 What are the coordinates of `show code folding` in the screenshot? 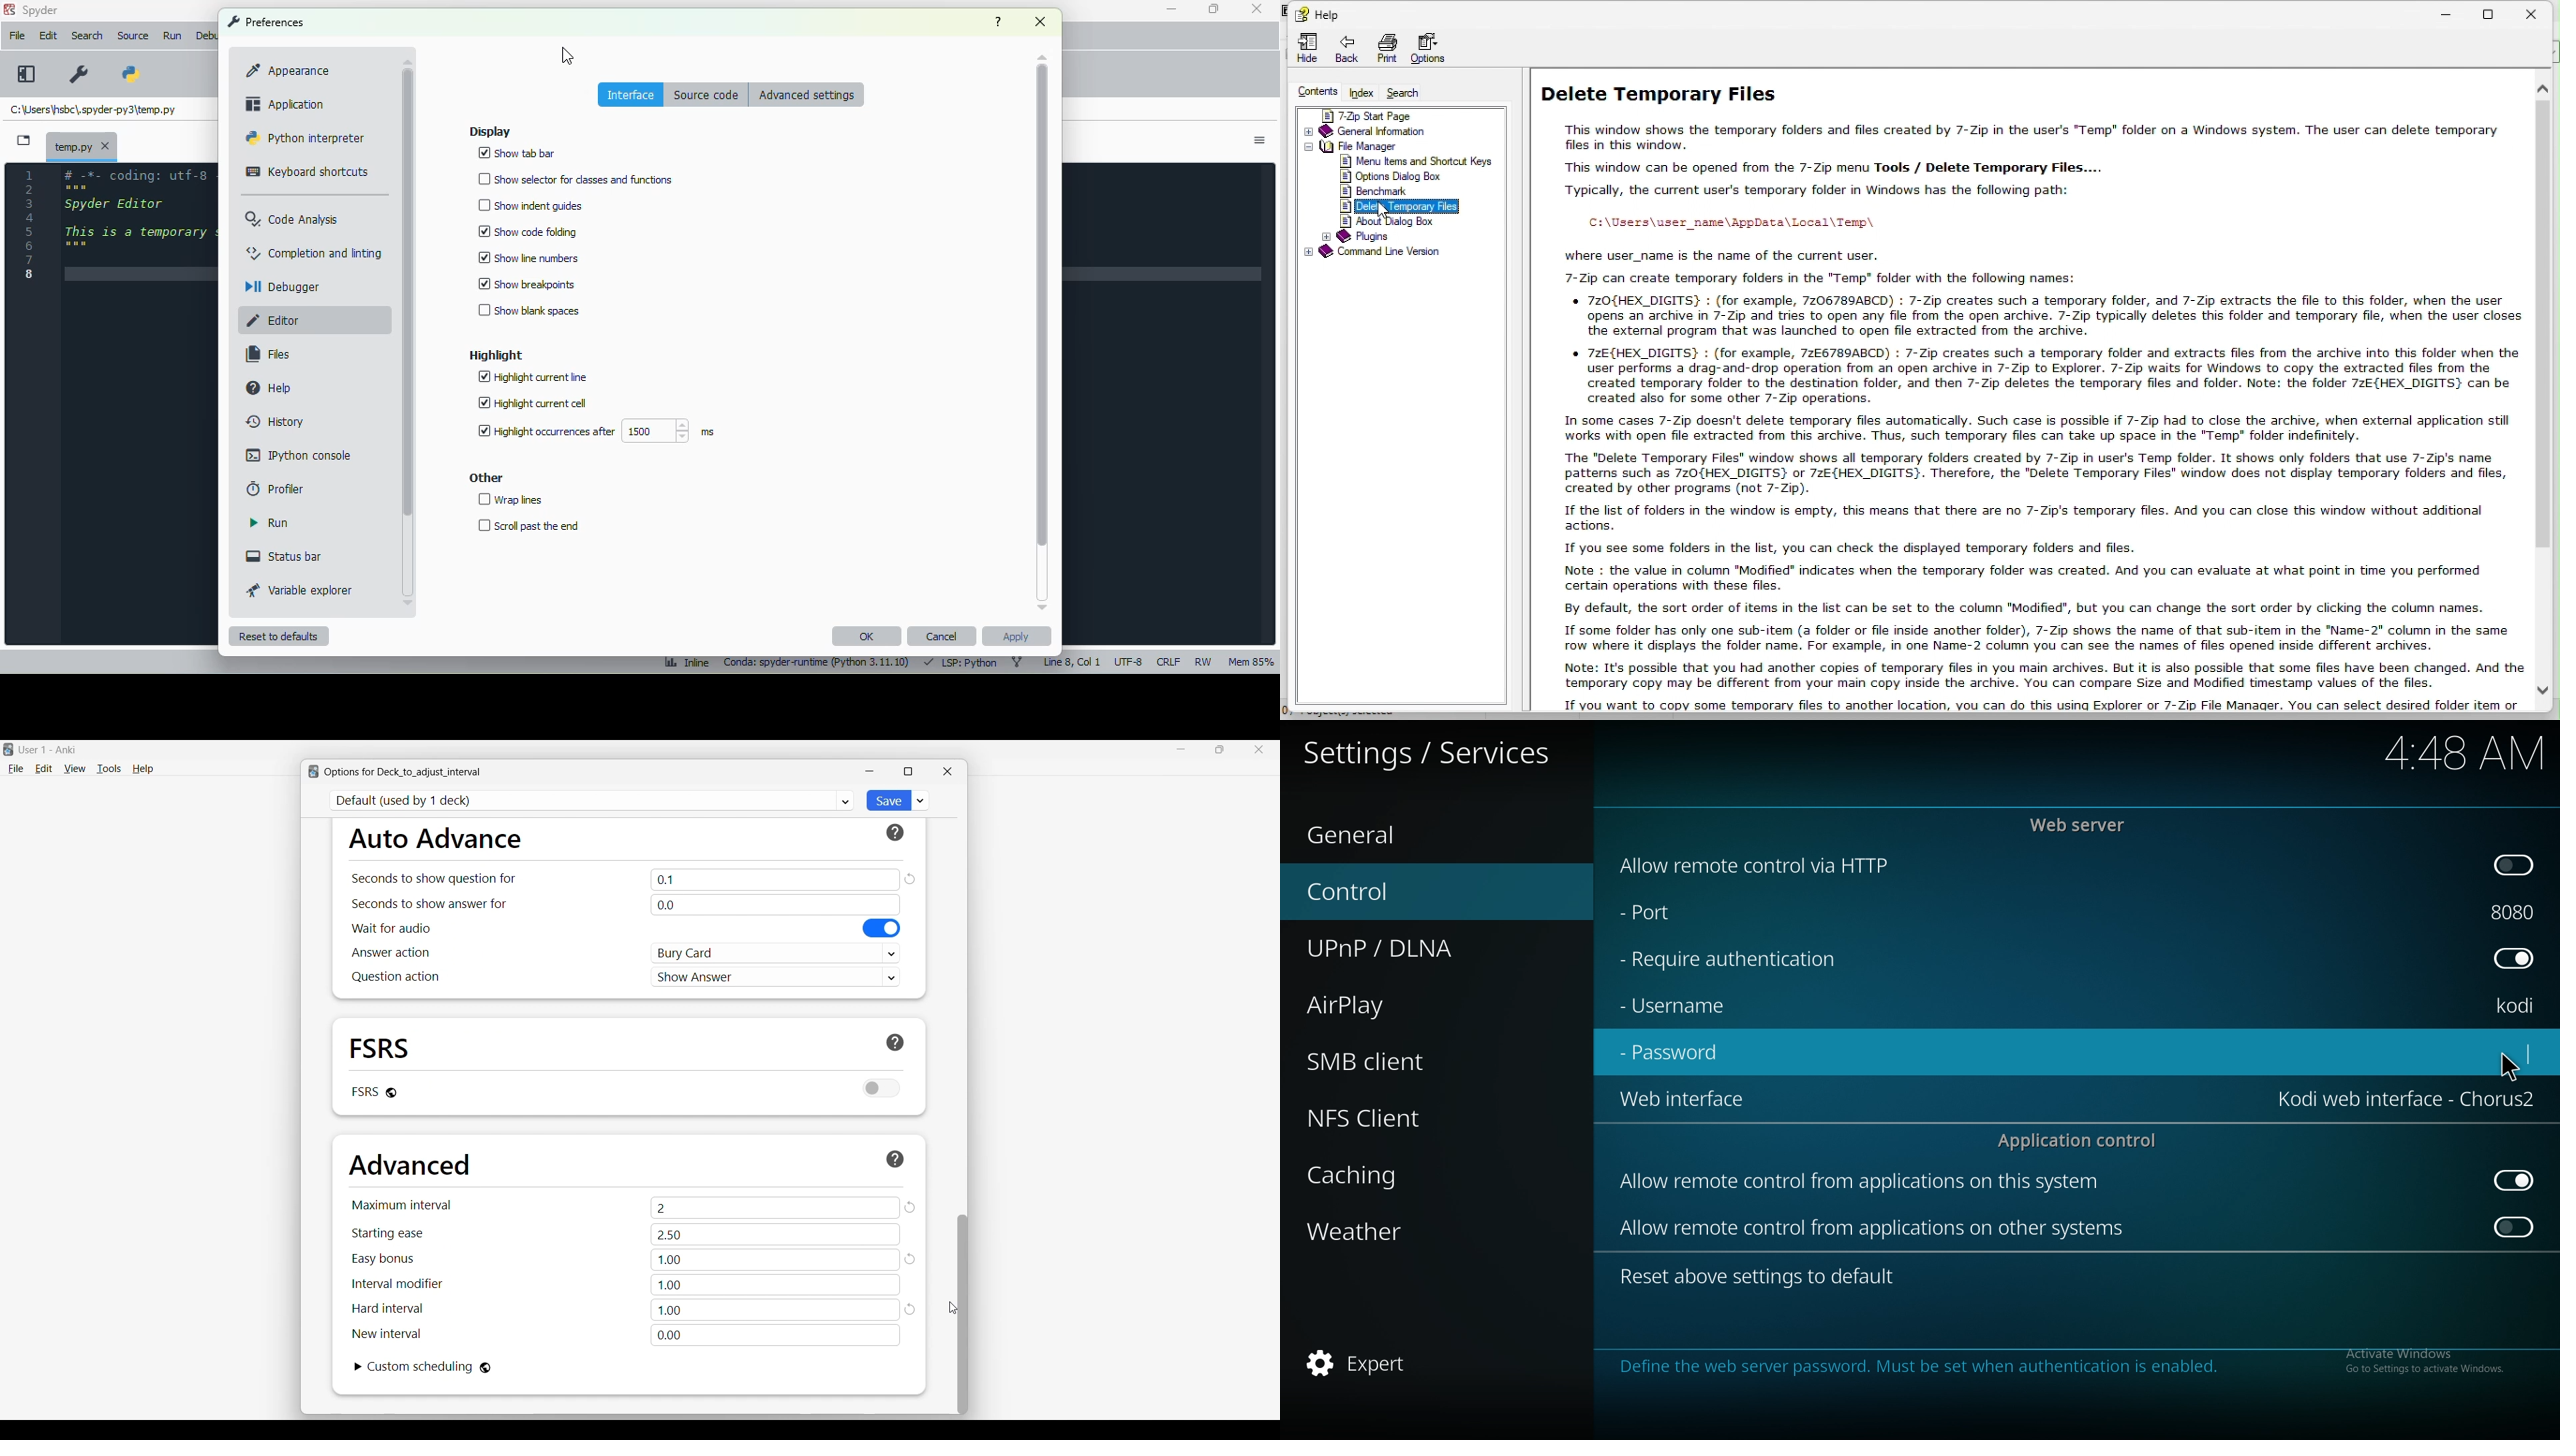 It's located at (526, 232).